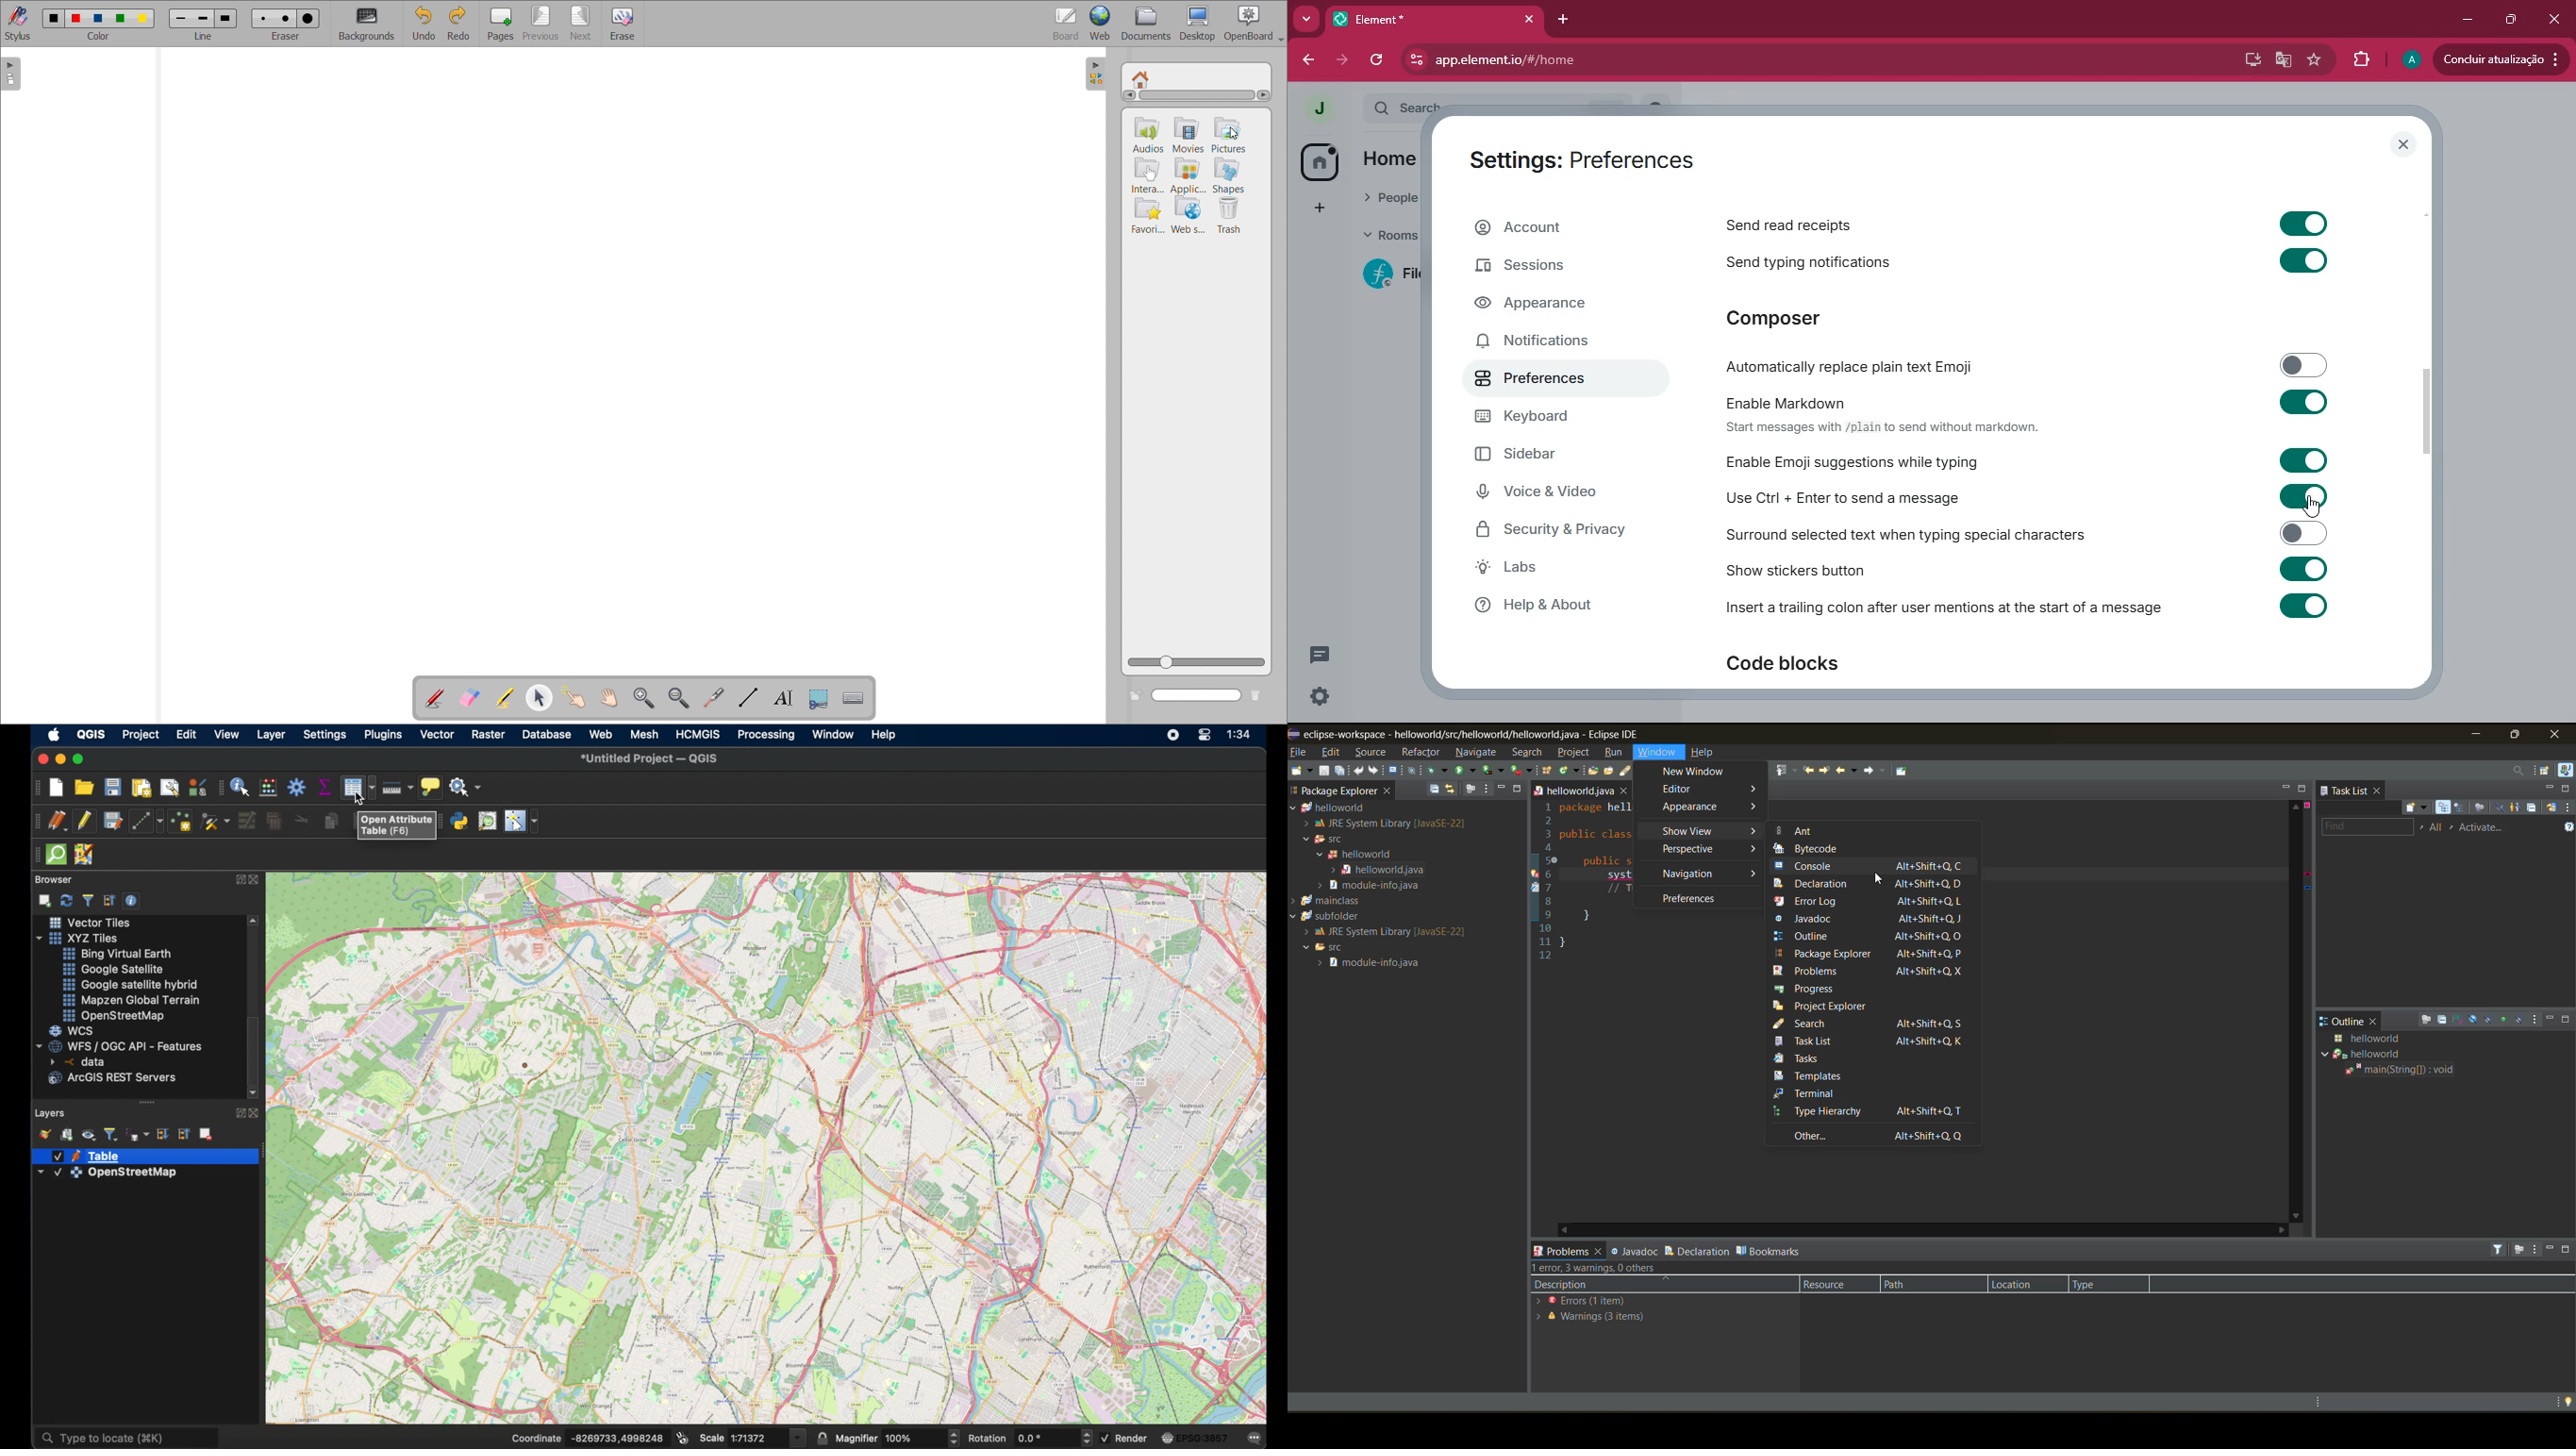 The image size is (2576, 1456). Describe the element at coordinates (327, 788) in the screenshot. I see `show statistical summary` at that location.